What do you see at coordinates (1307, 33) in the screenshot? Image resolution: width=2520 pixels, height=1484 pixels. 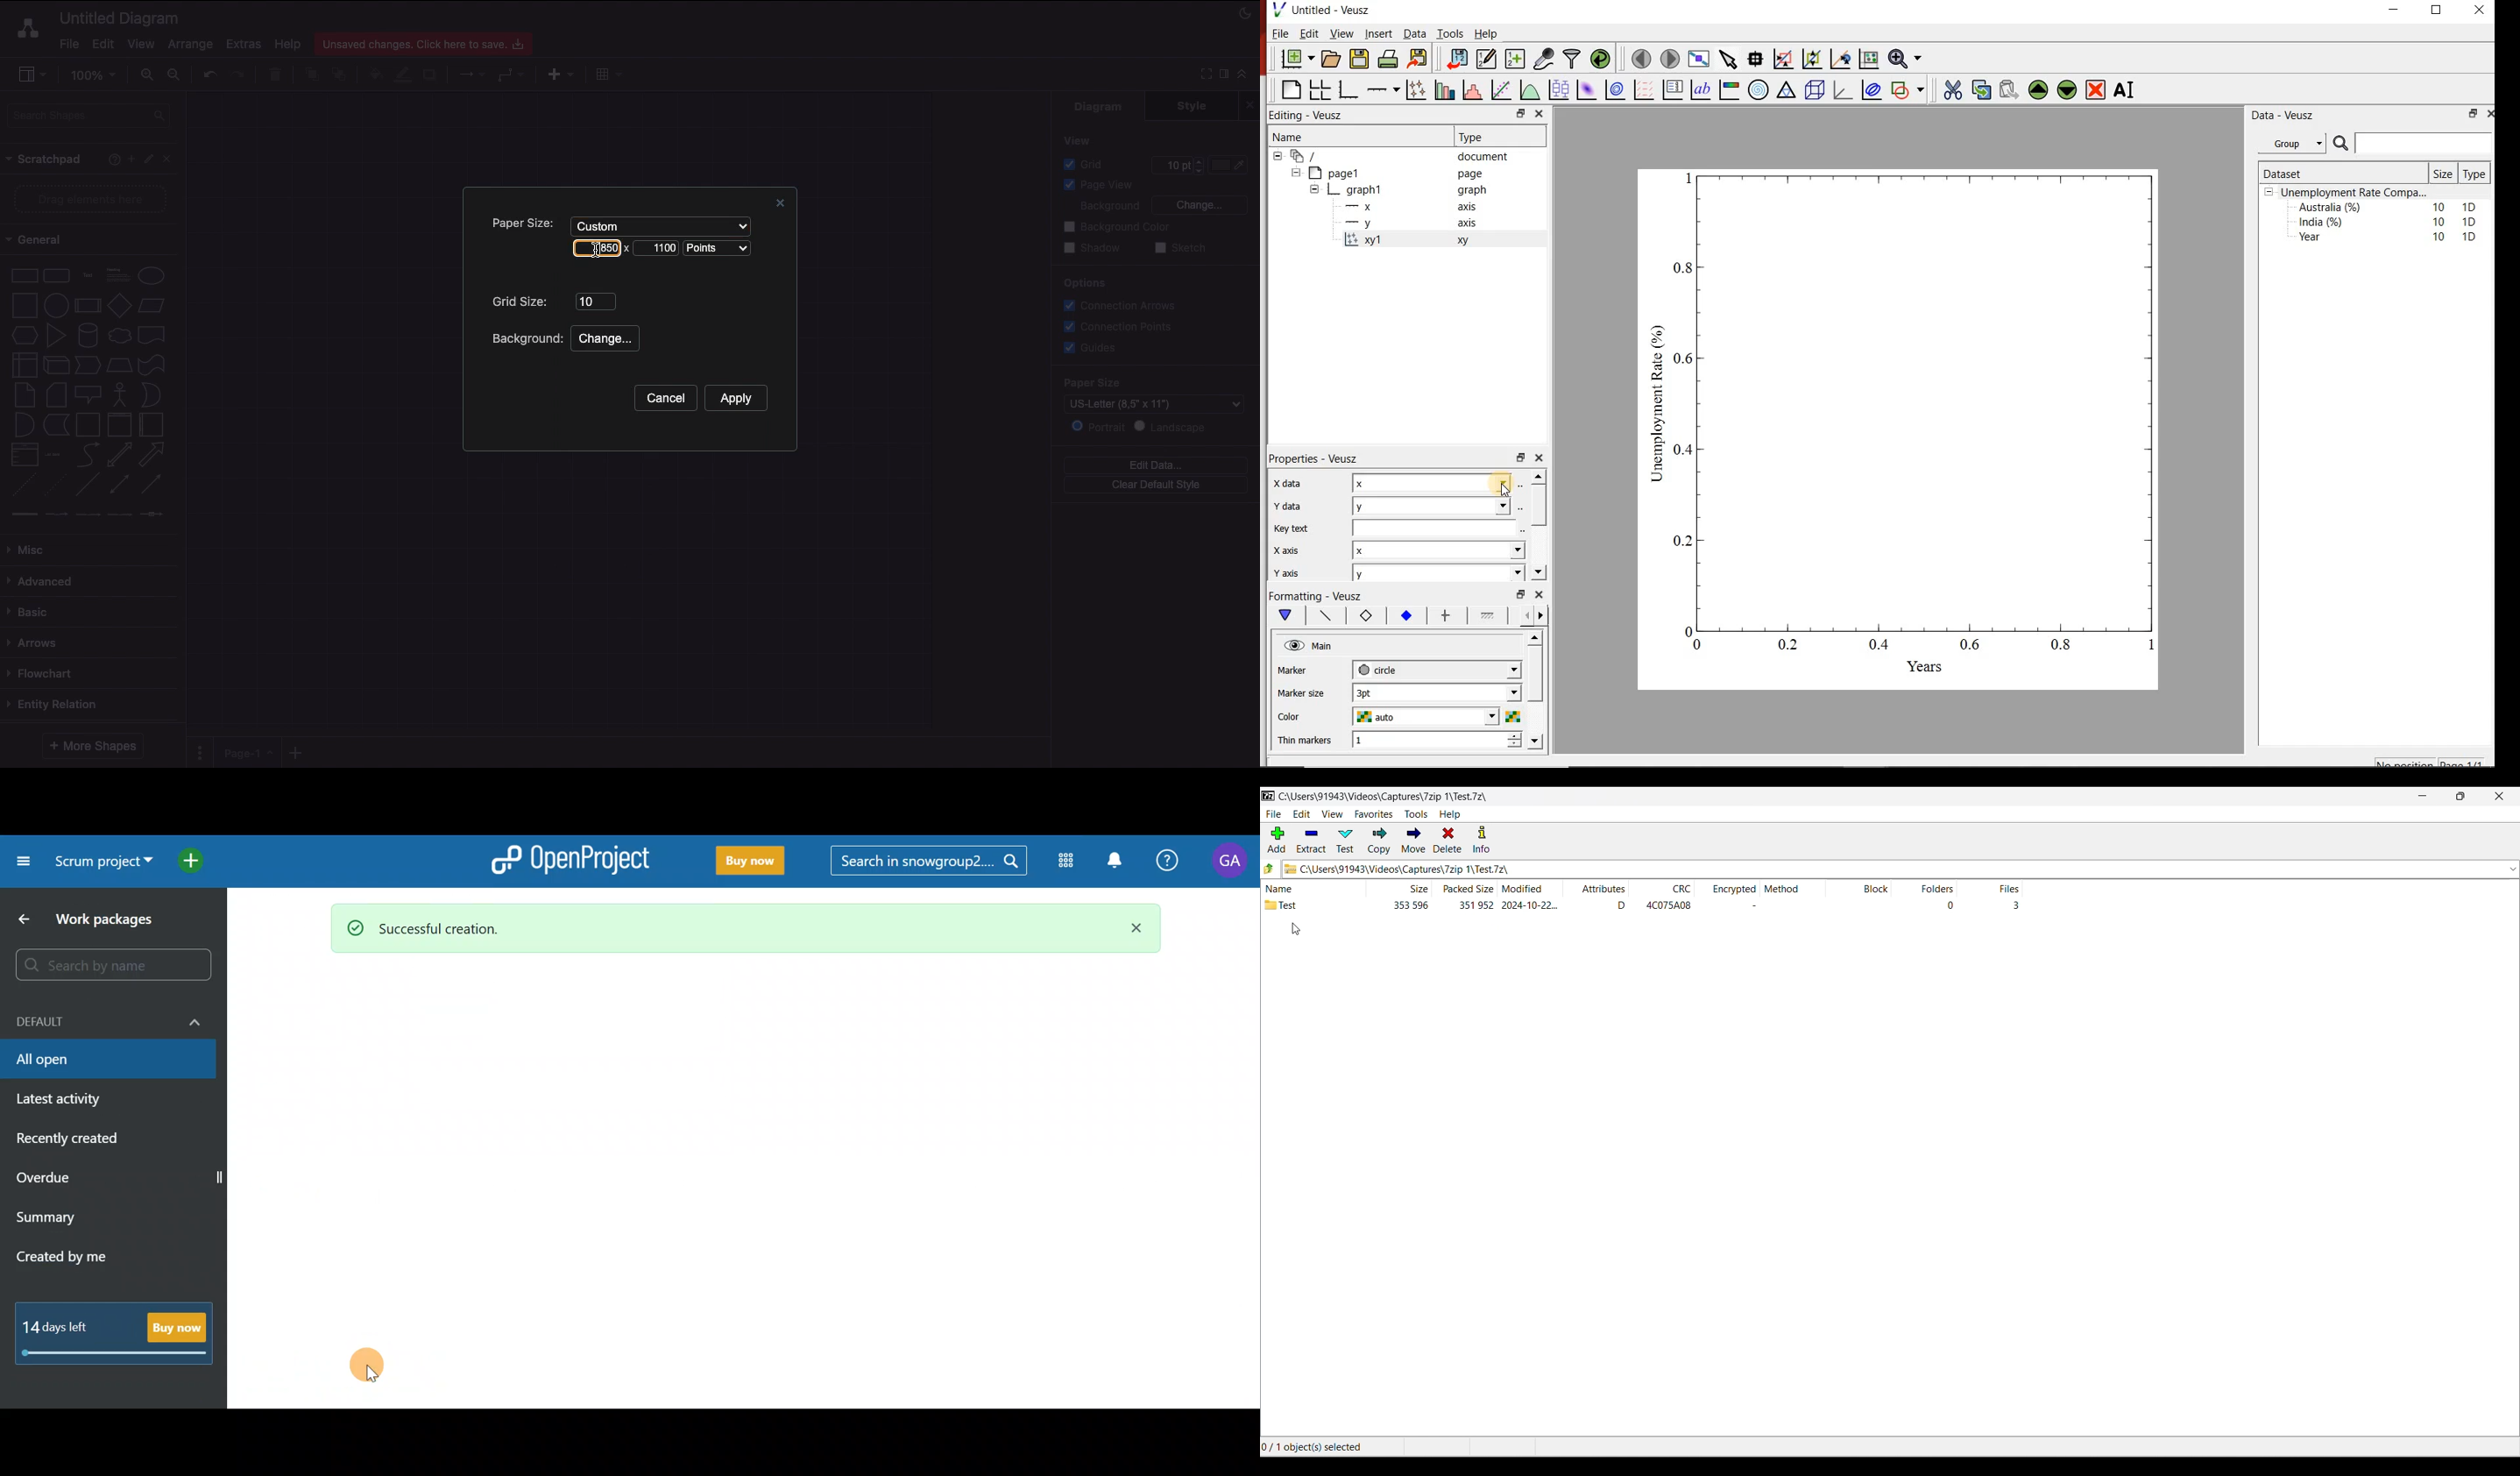 I see `Edit` at bounding box center [1307, 33].